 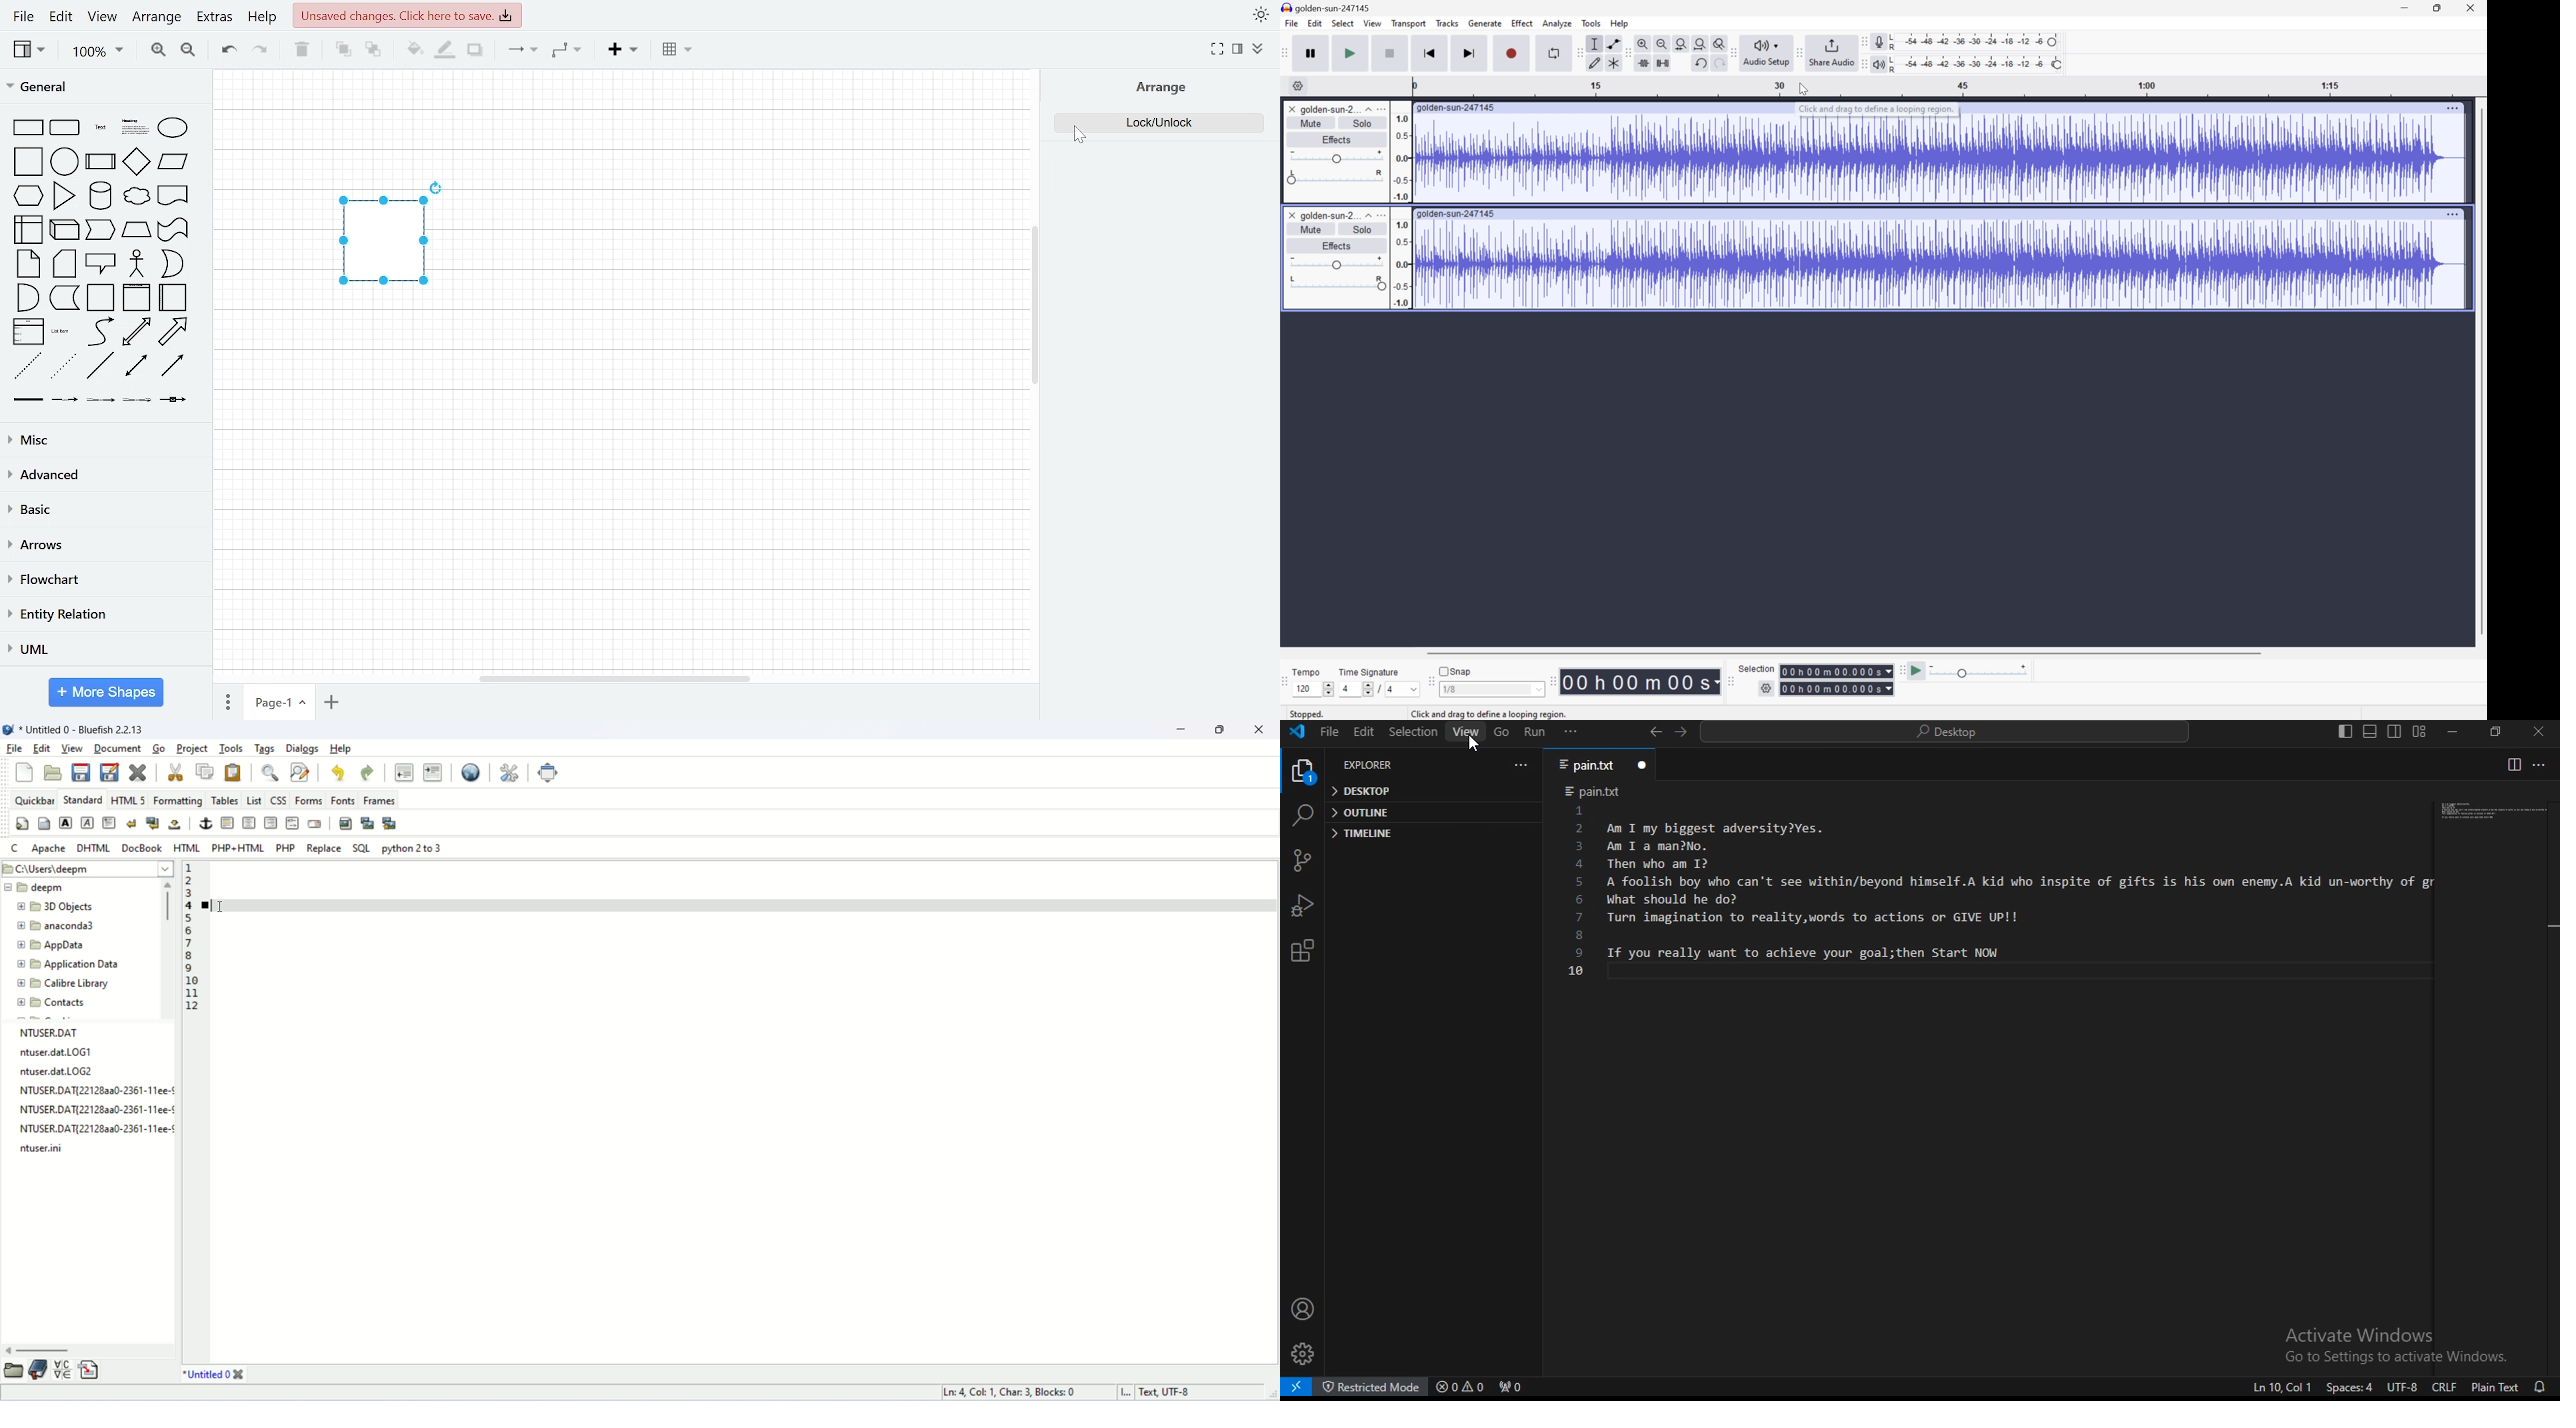 I want to click on PHP+HTML/////, so click(x=237, y=848).